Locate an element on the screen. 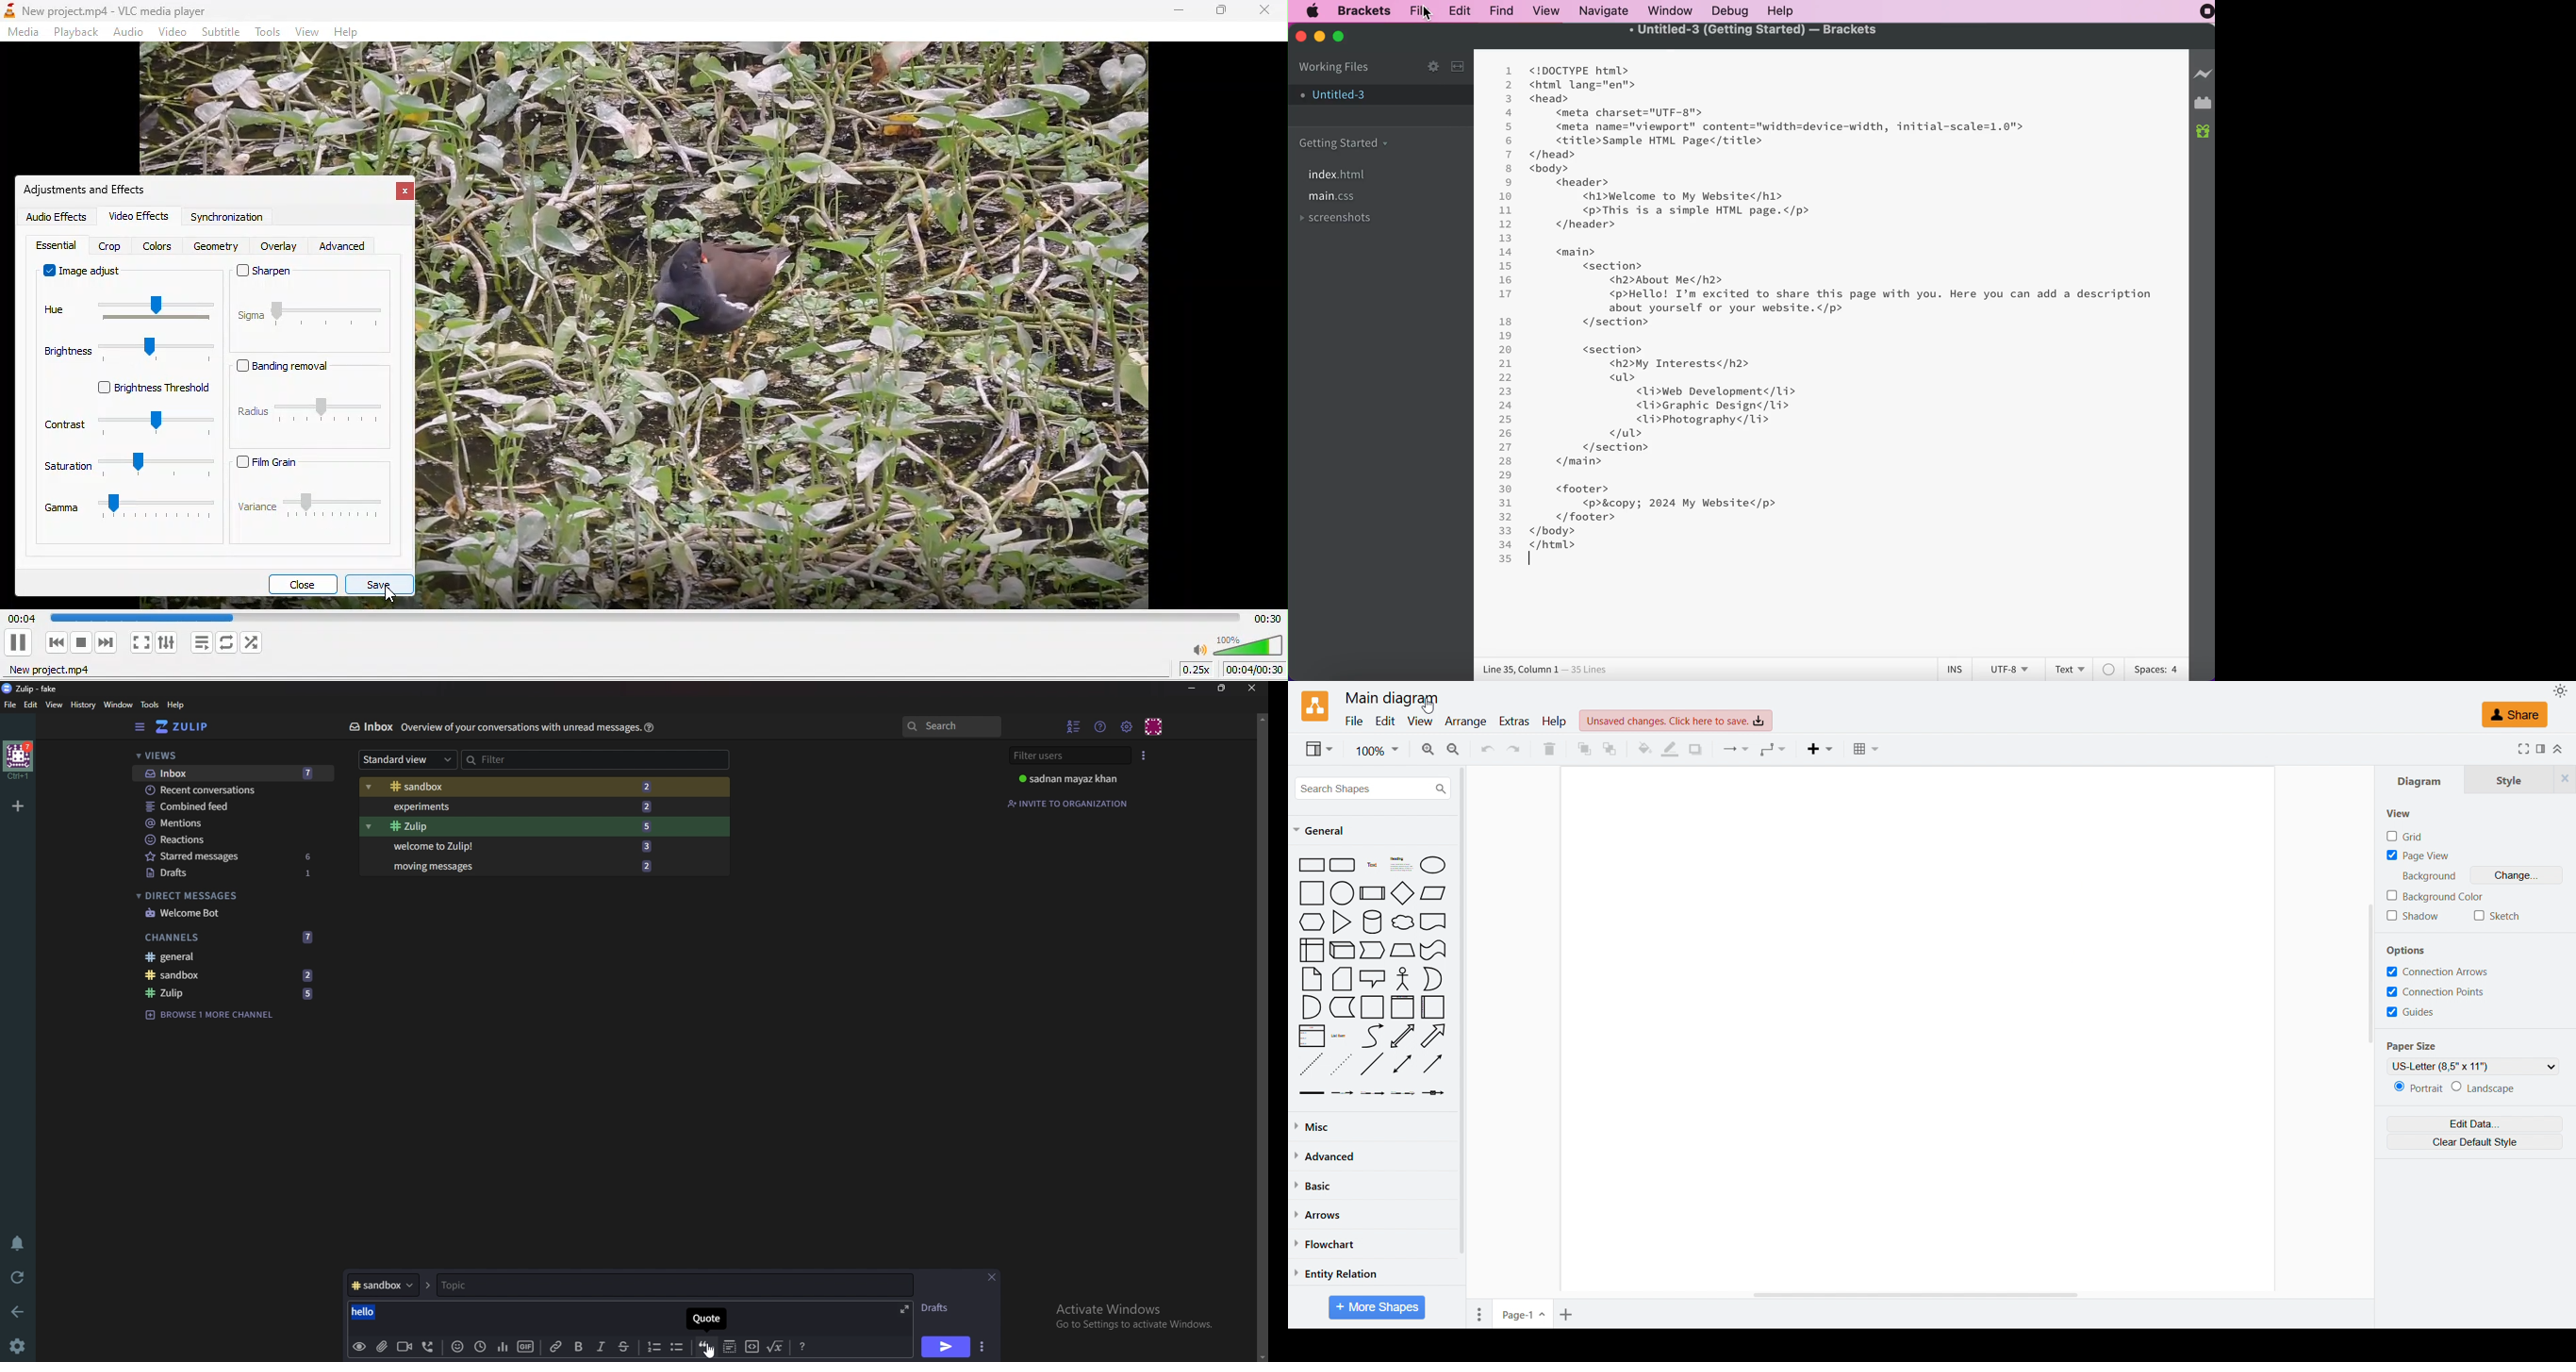 The width and height of the screenshot is (2576, 1372). Welcome bot is located at coordinates (231, 914).